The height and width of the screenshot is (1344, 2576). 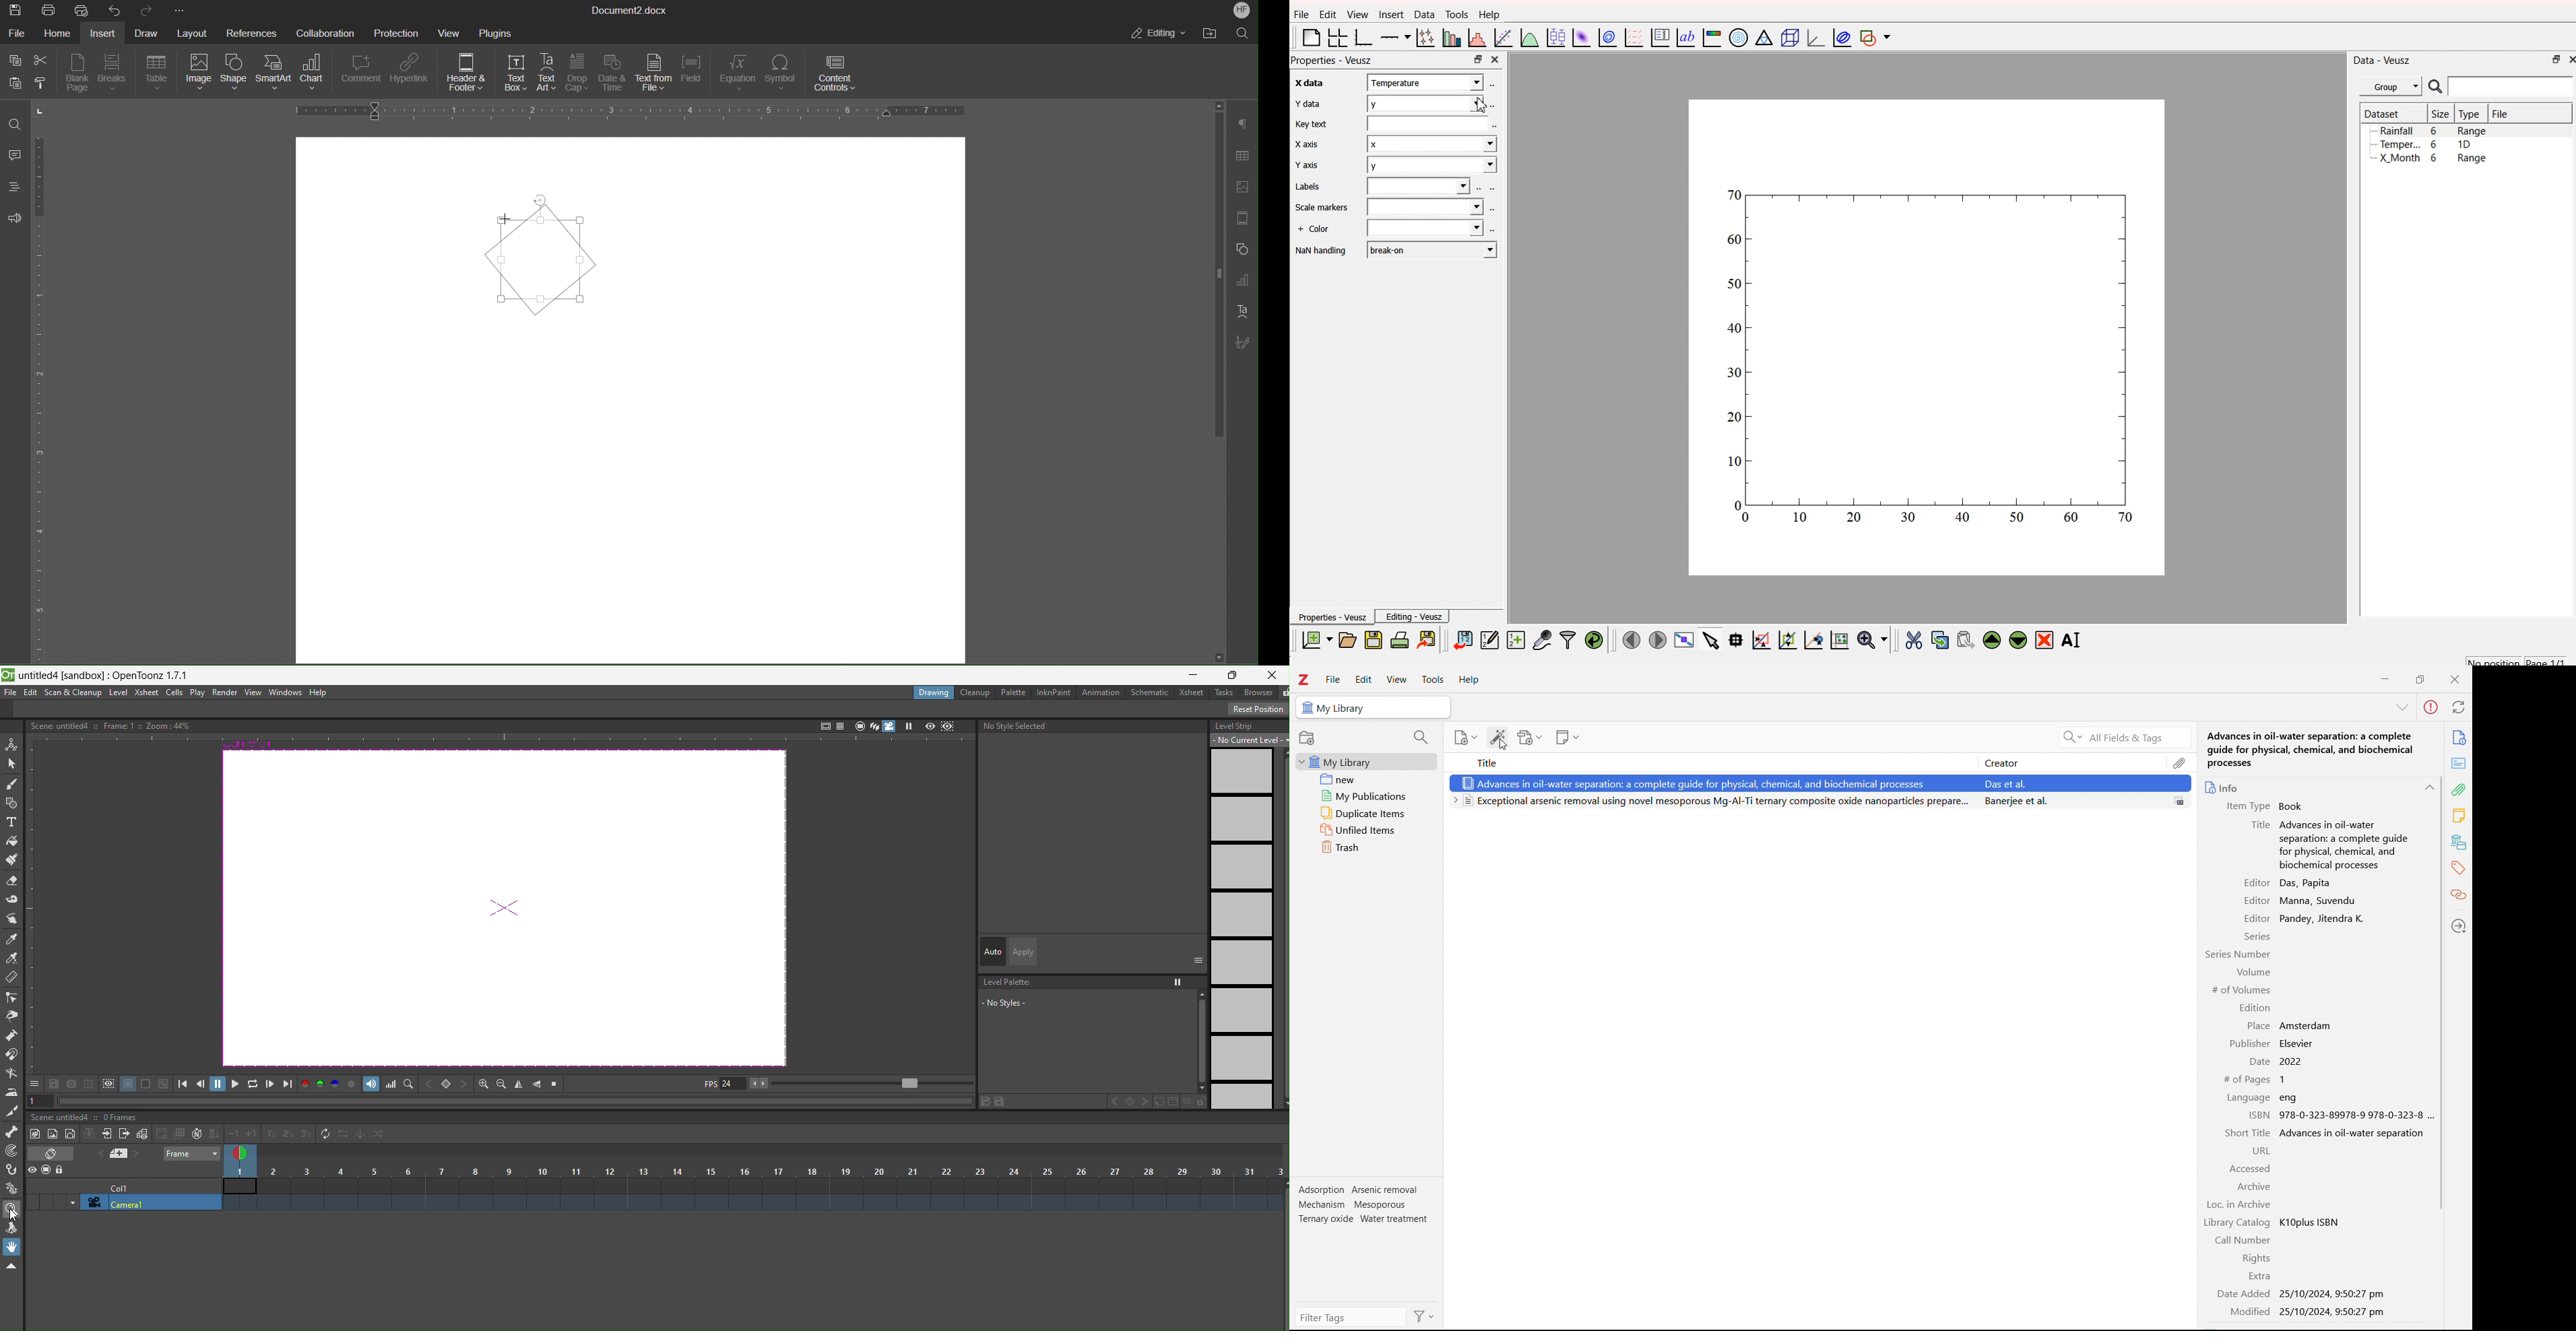 What do you see at coordinates (2382, 113) in the screenshot?
I see `Dataset` at bounding box center [2382, 113].